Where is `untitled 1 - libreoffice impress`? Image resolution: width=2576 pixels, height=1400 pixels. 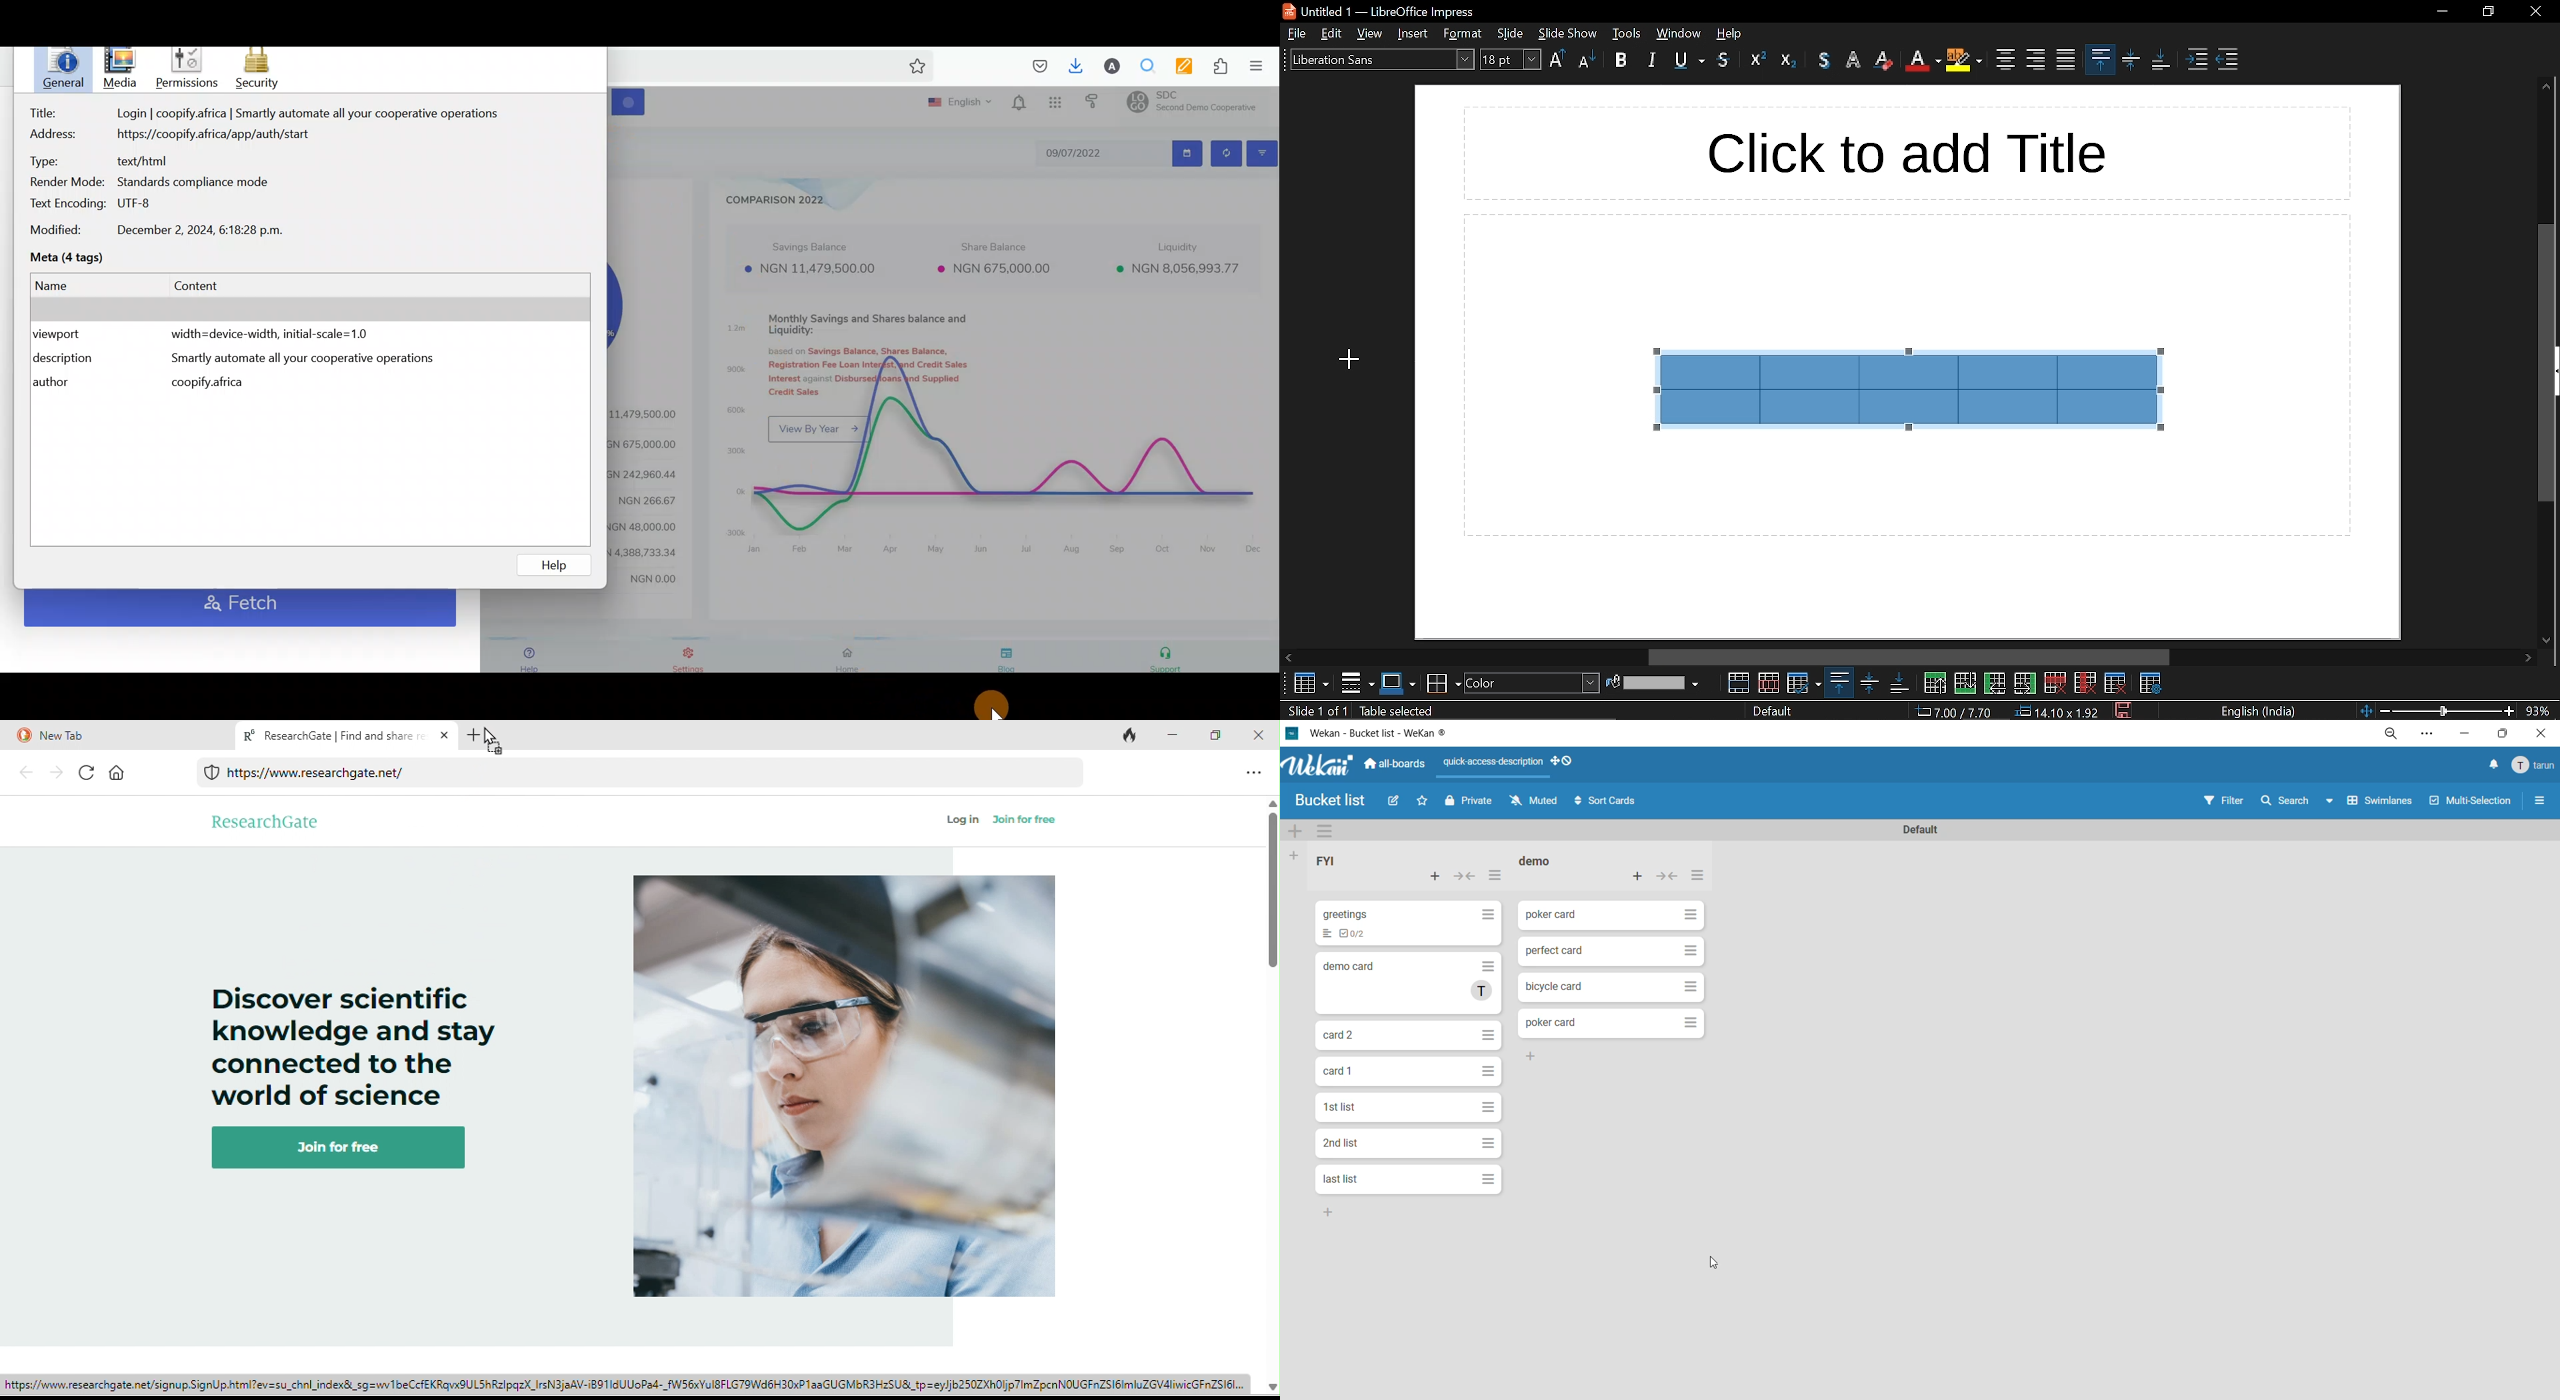 untitled 1 - libreoffice impress is located at coordinates (1382, 11).